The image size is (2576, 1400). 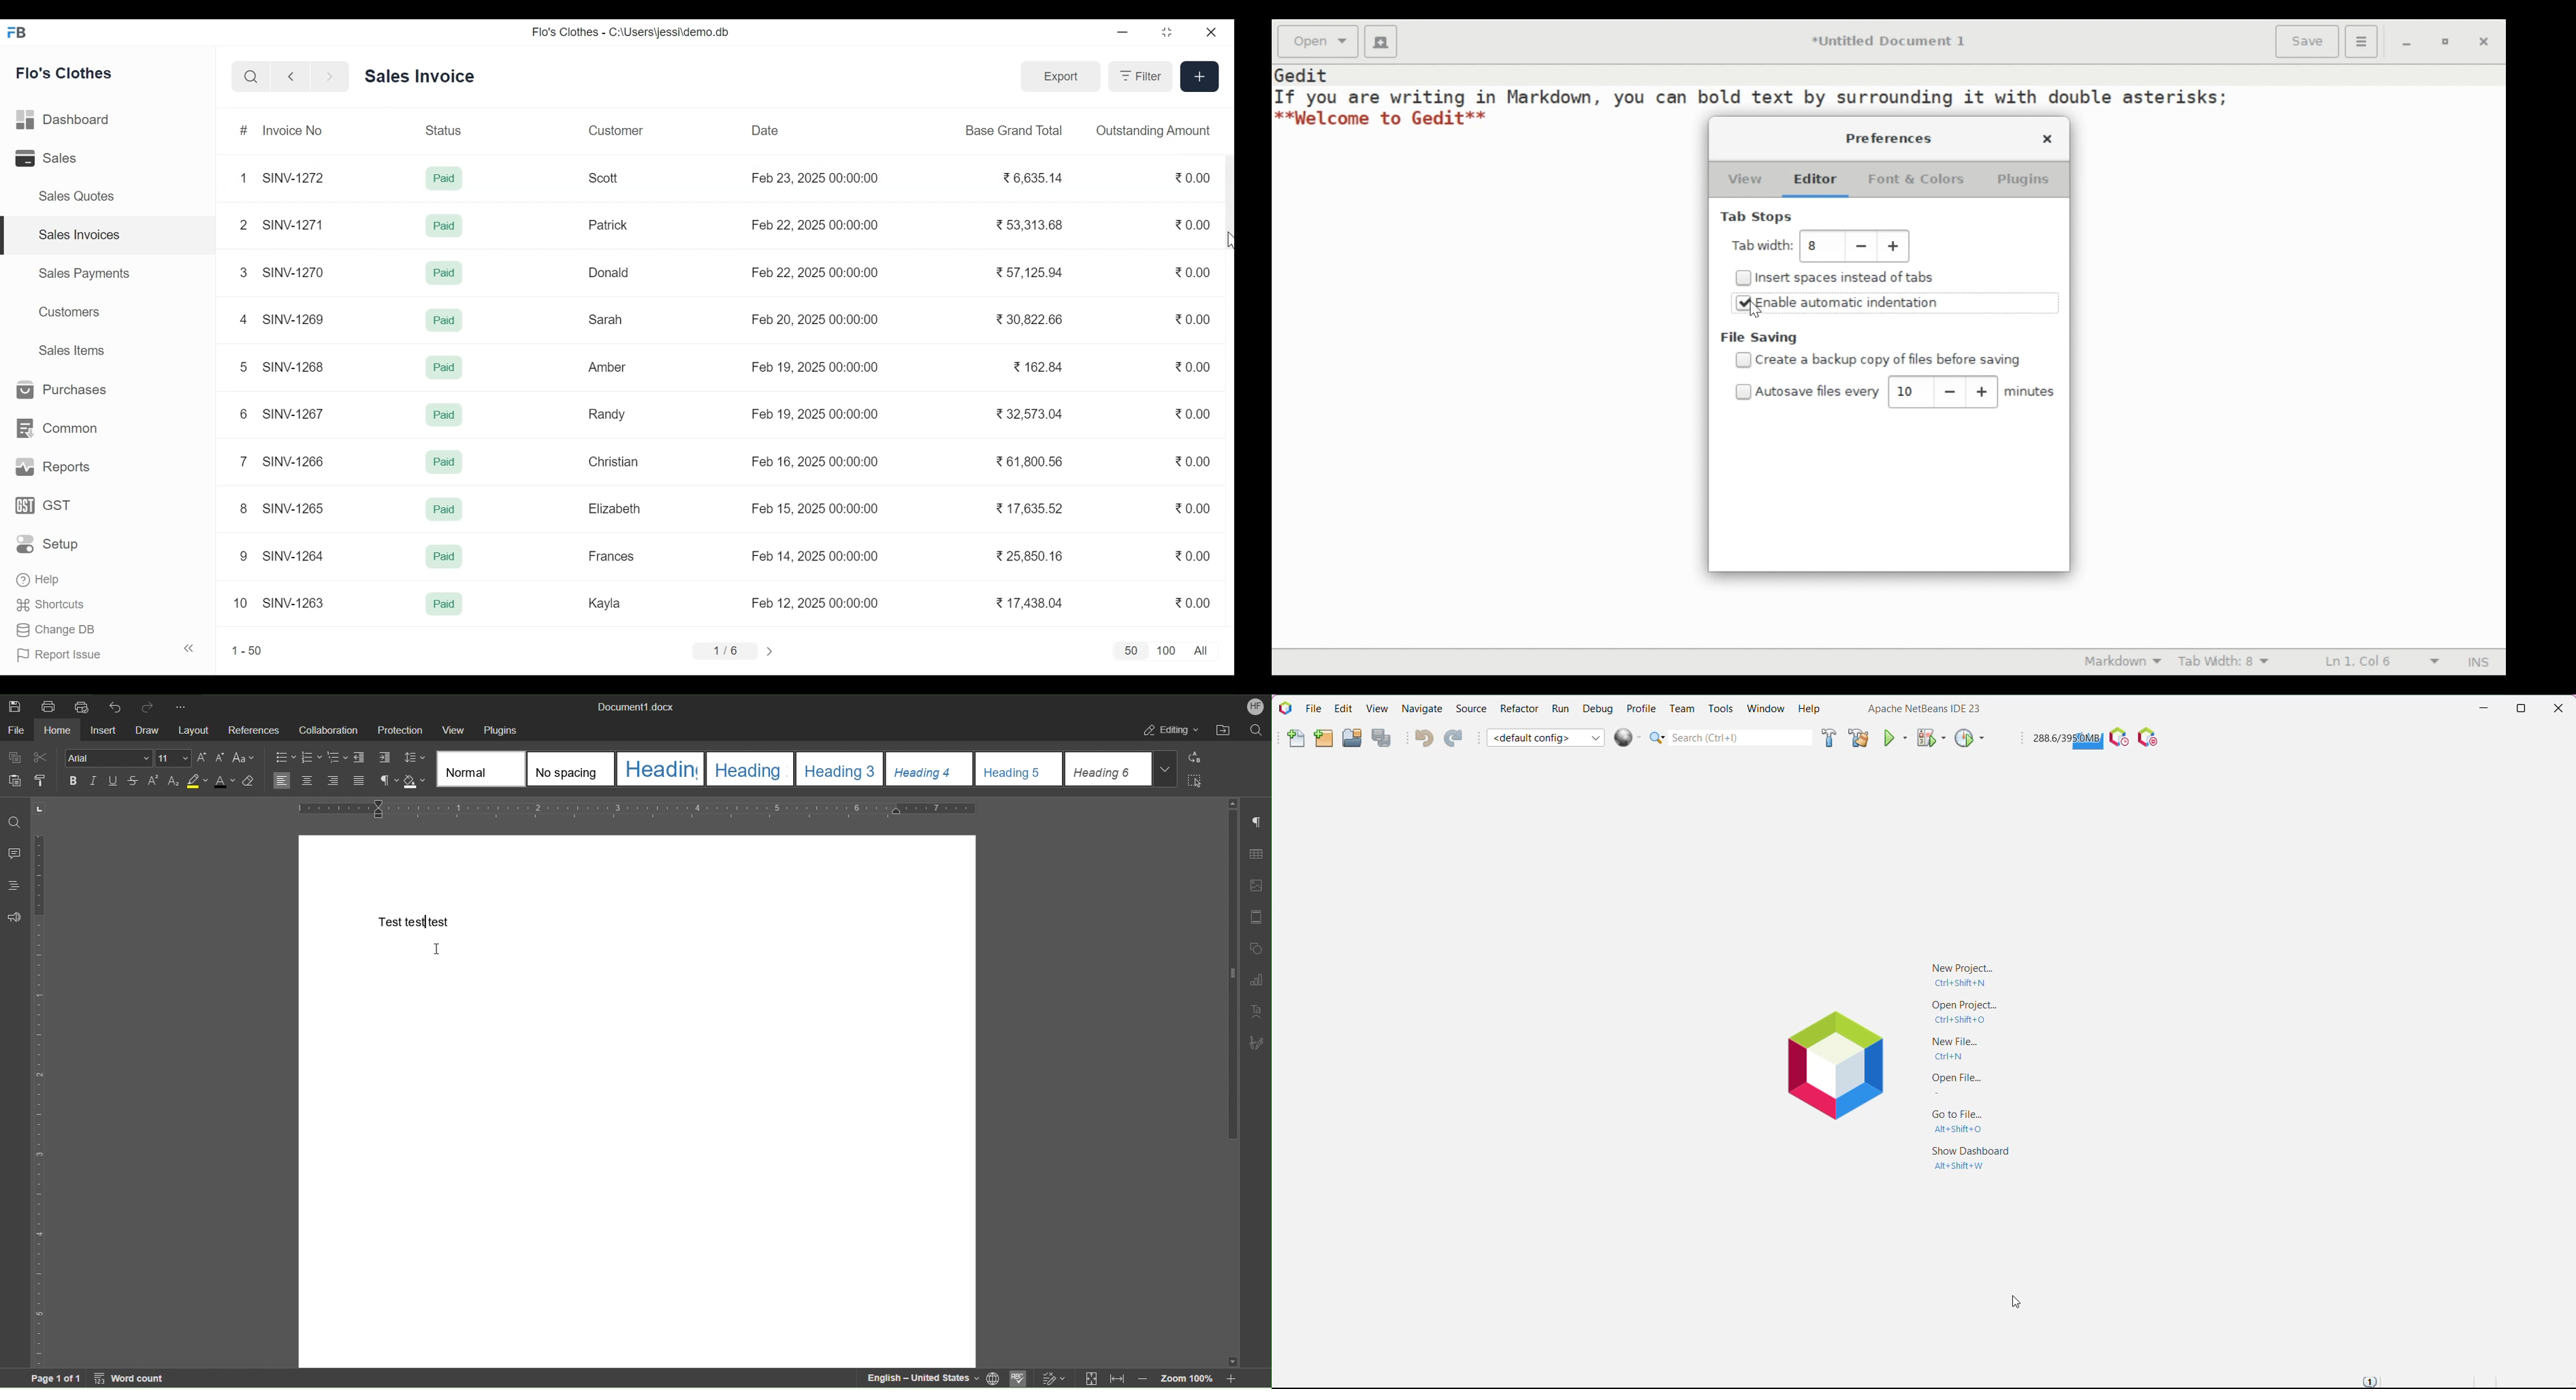 I want to click on 0.00, so click(x=1192, y=177).